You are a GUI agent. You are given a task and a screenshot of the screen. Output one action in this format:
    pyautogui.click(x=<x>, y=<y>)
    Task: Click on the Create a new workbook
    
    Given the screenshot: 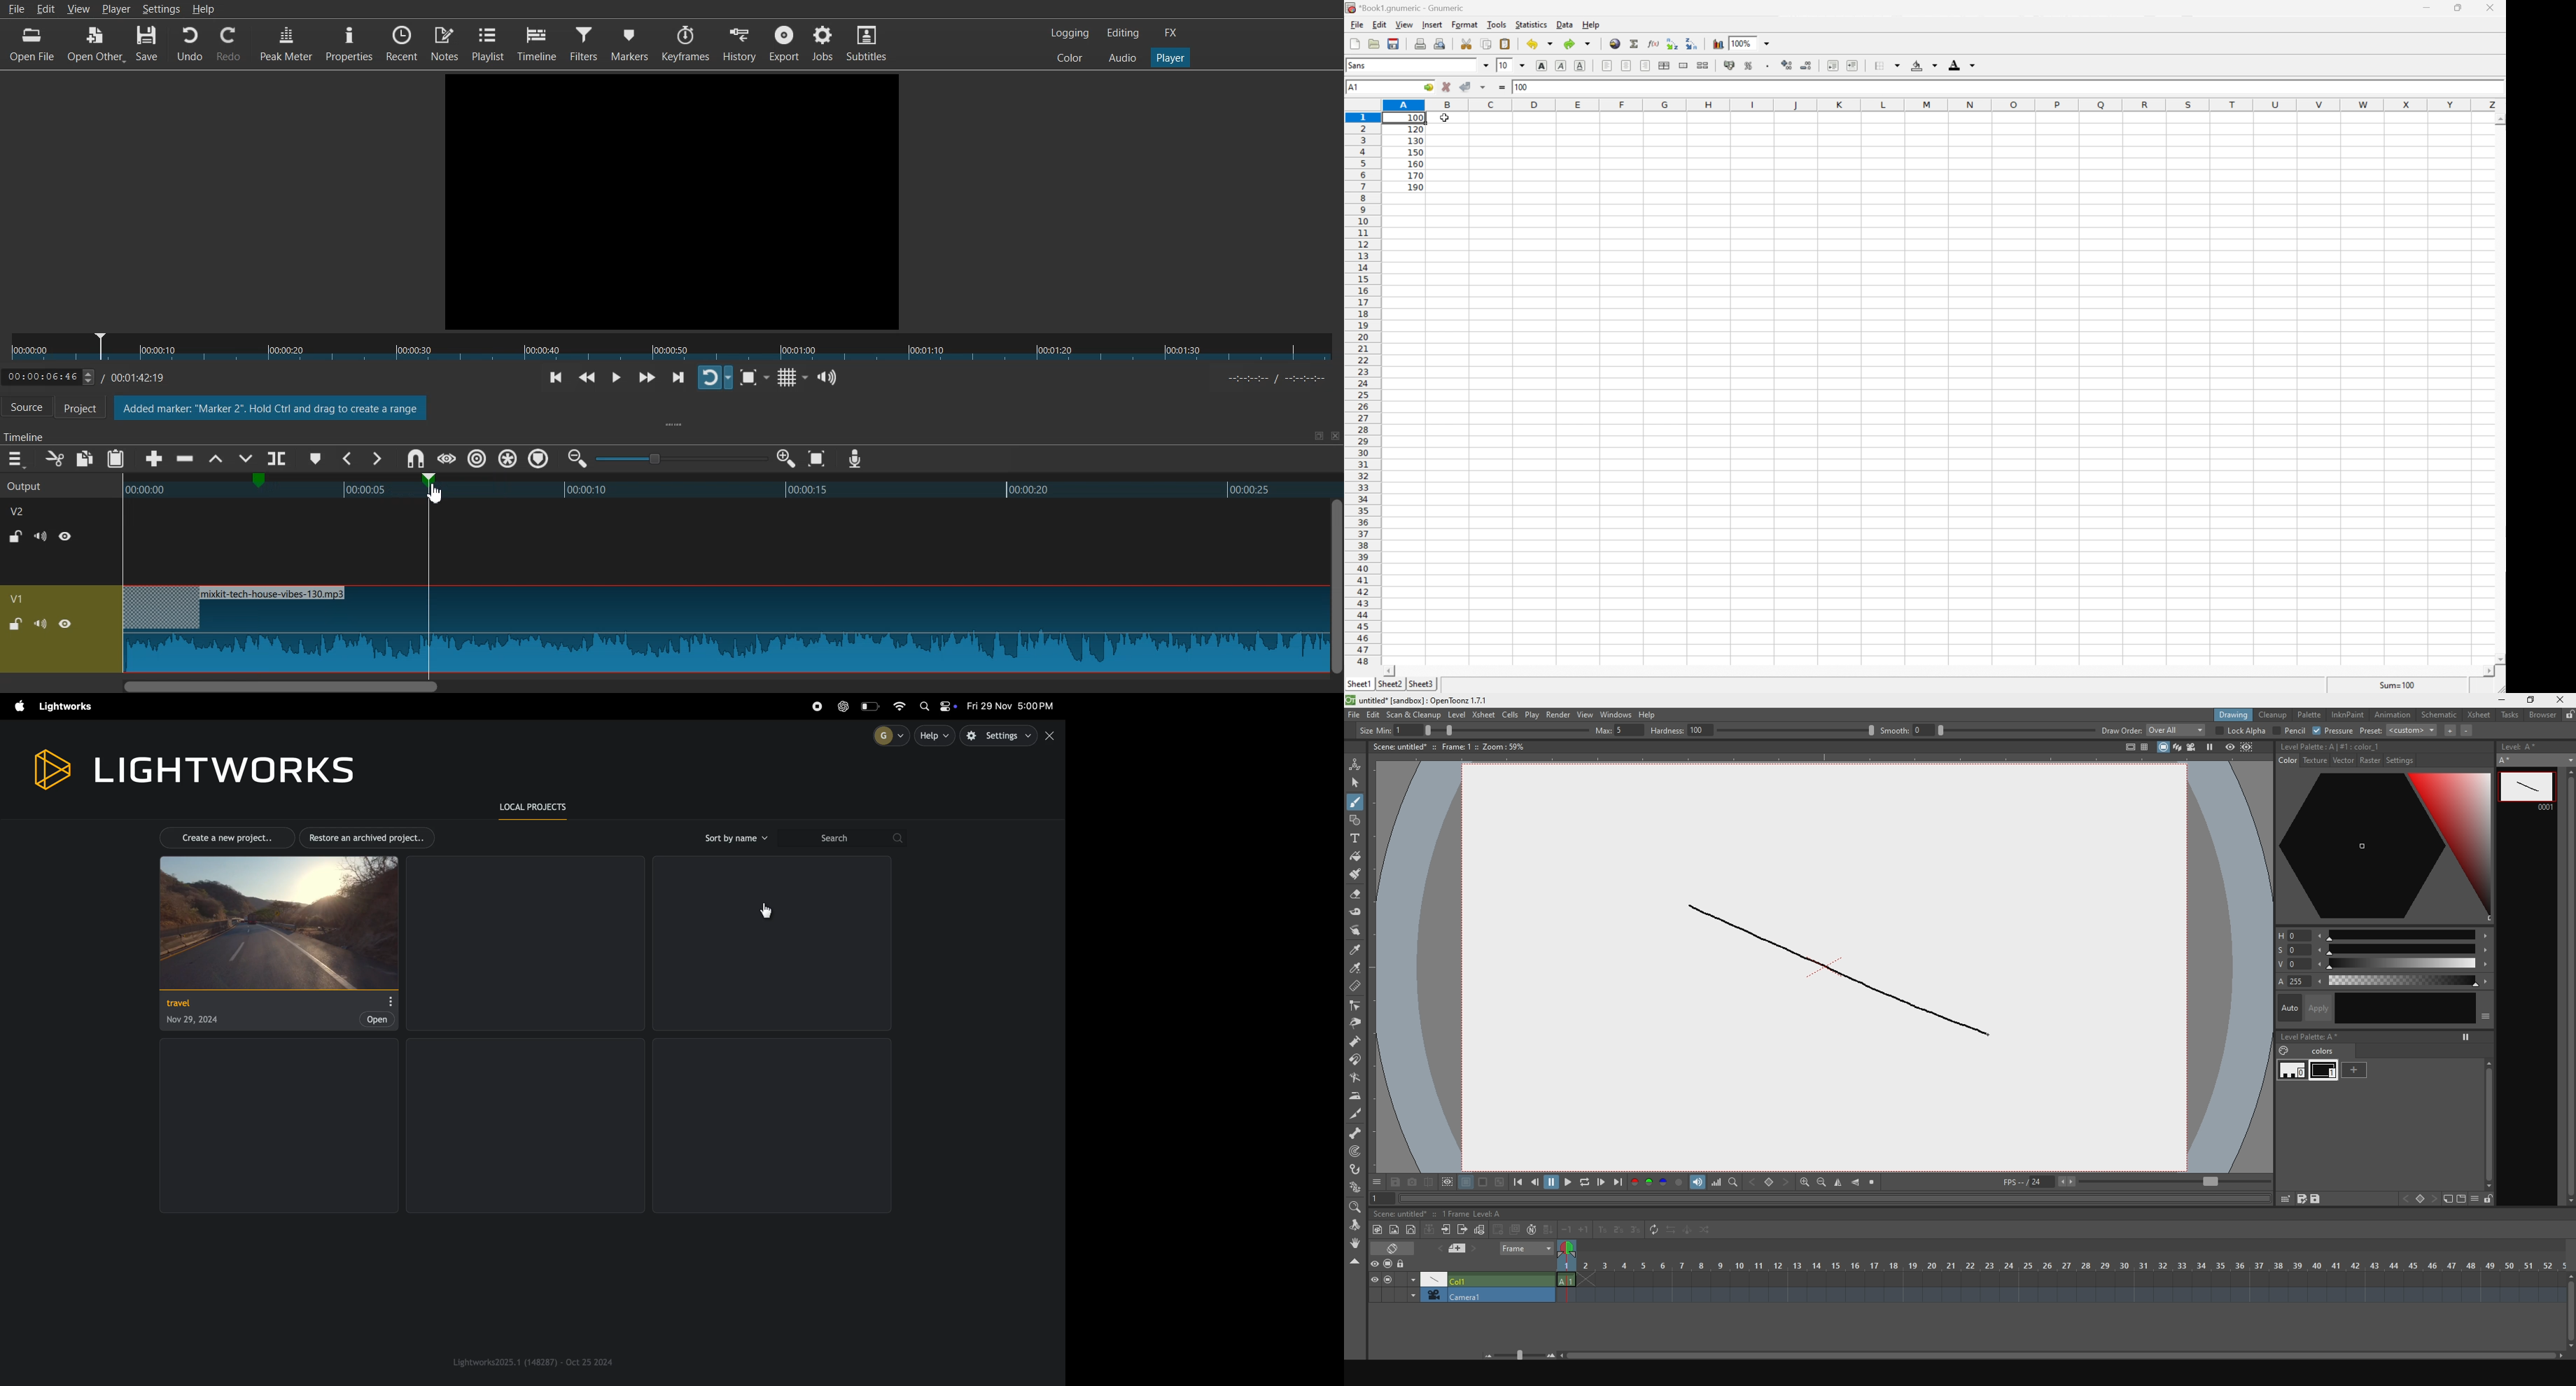 What is the action you would take?
    pyautogui.click(x=1354, y=44)
    